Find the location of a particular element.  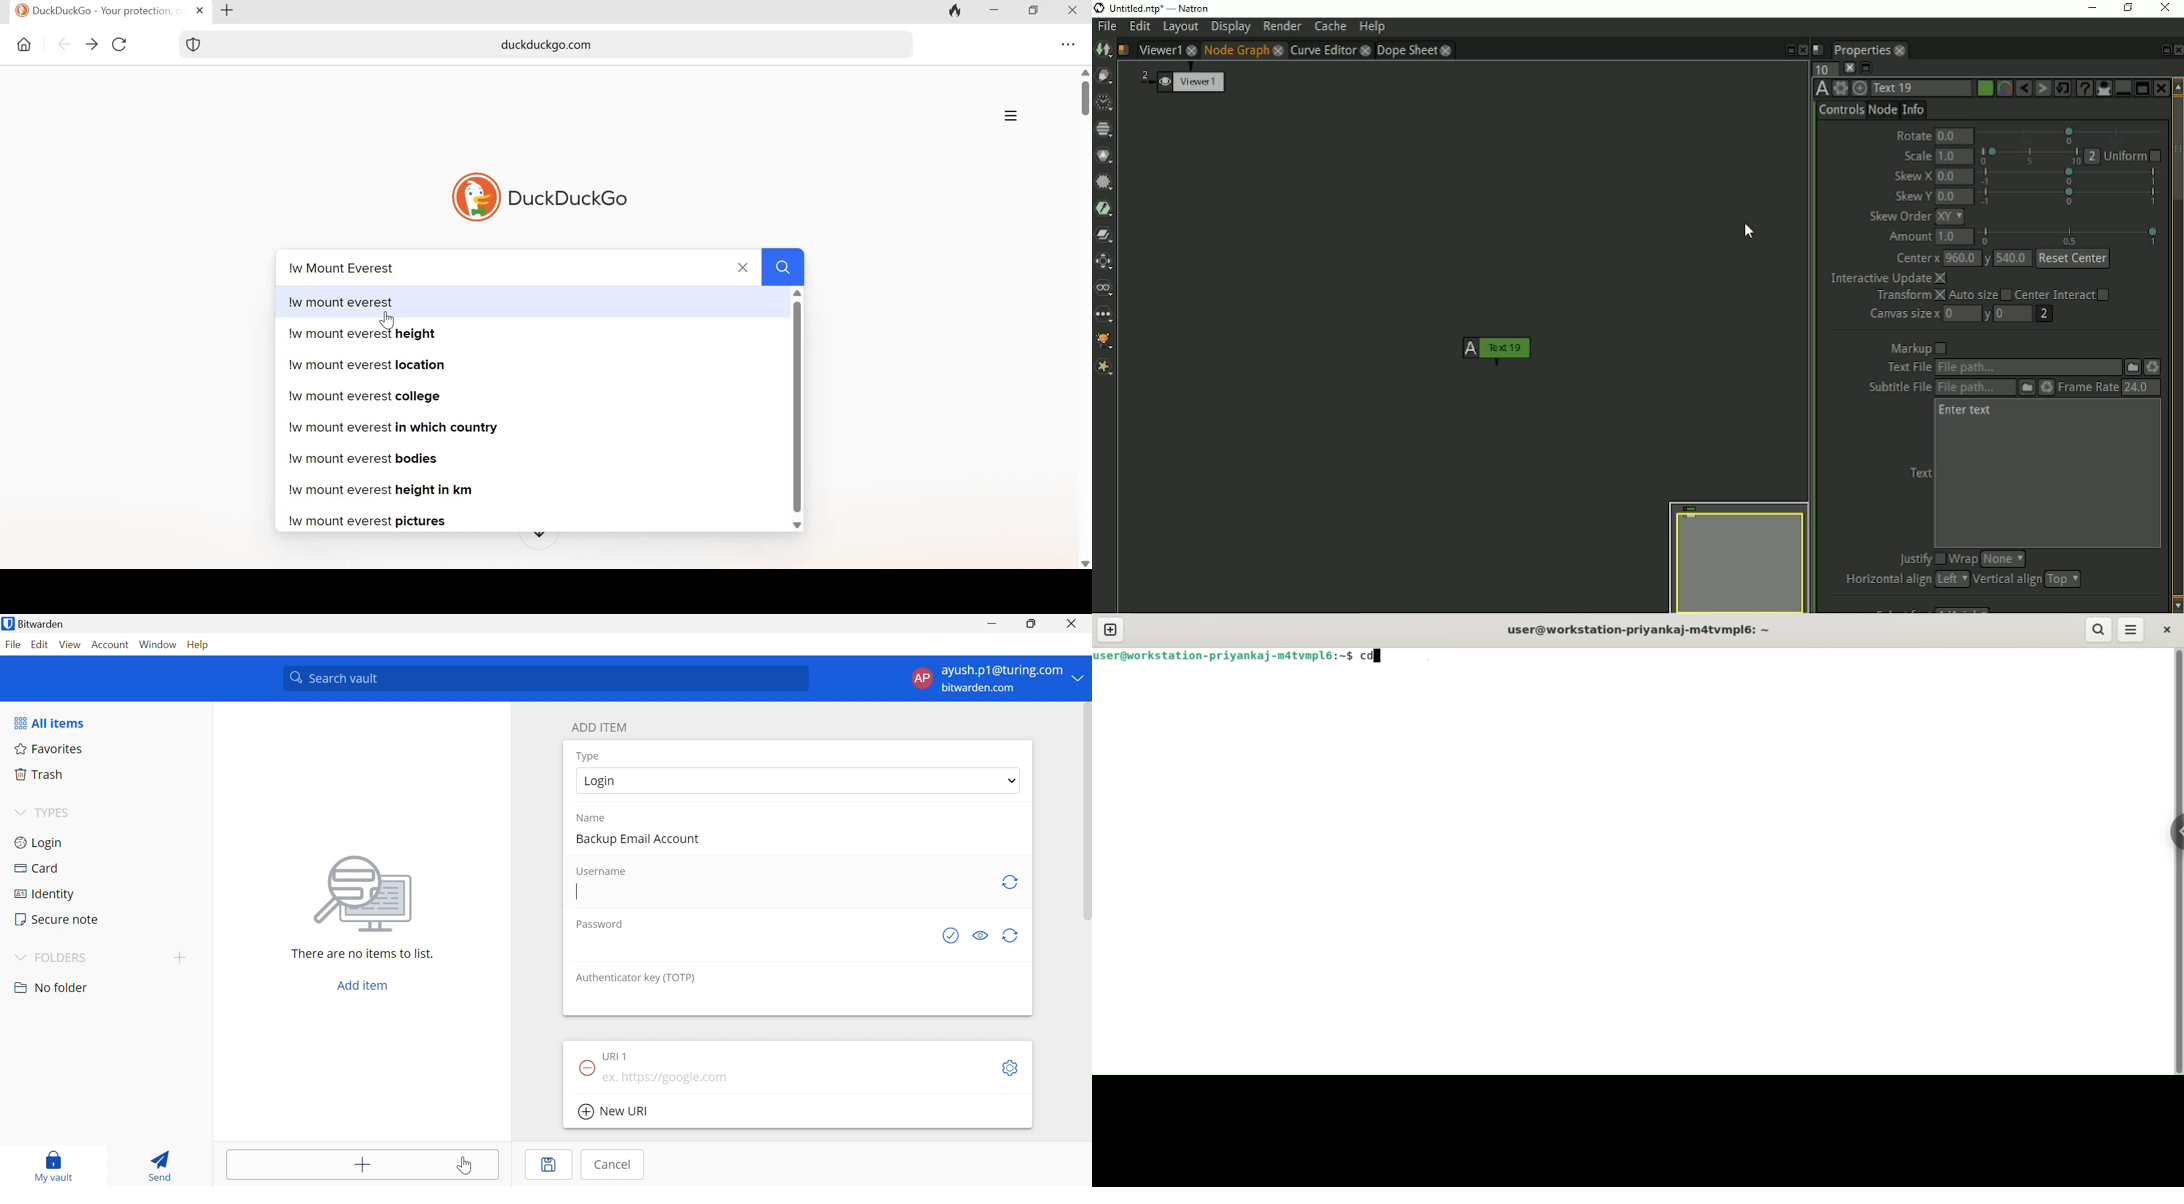

Drop down is located at coordinates (1012, 781).